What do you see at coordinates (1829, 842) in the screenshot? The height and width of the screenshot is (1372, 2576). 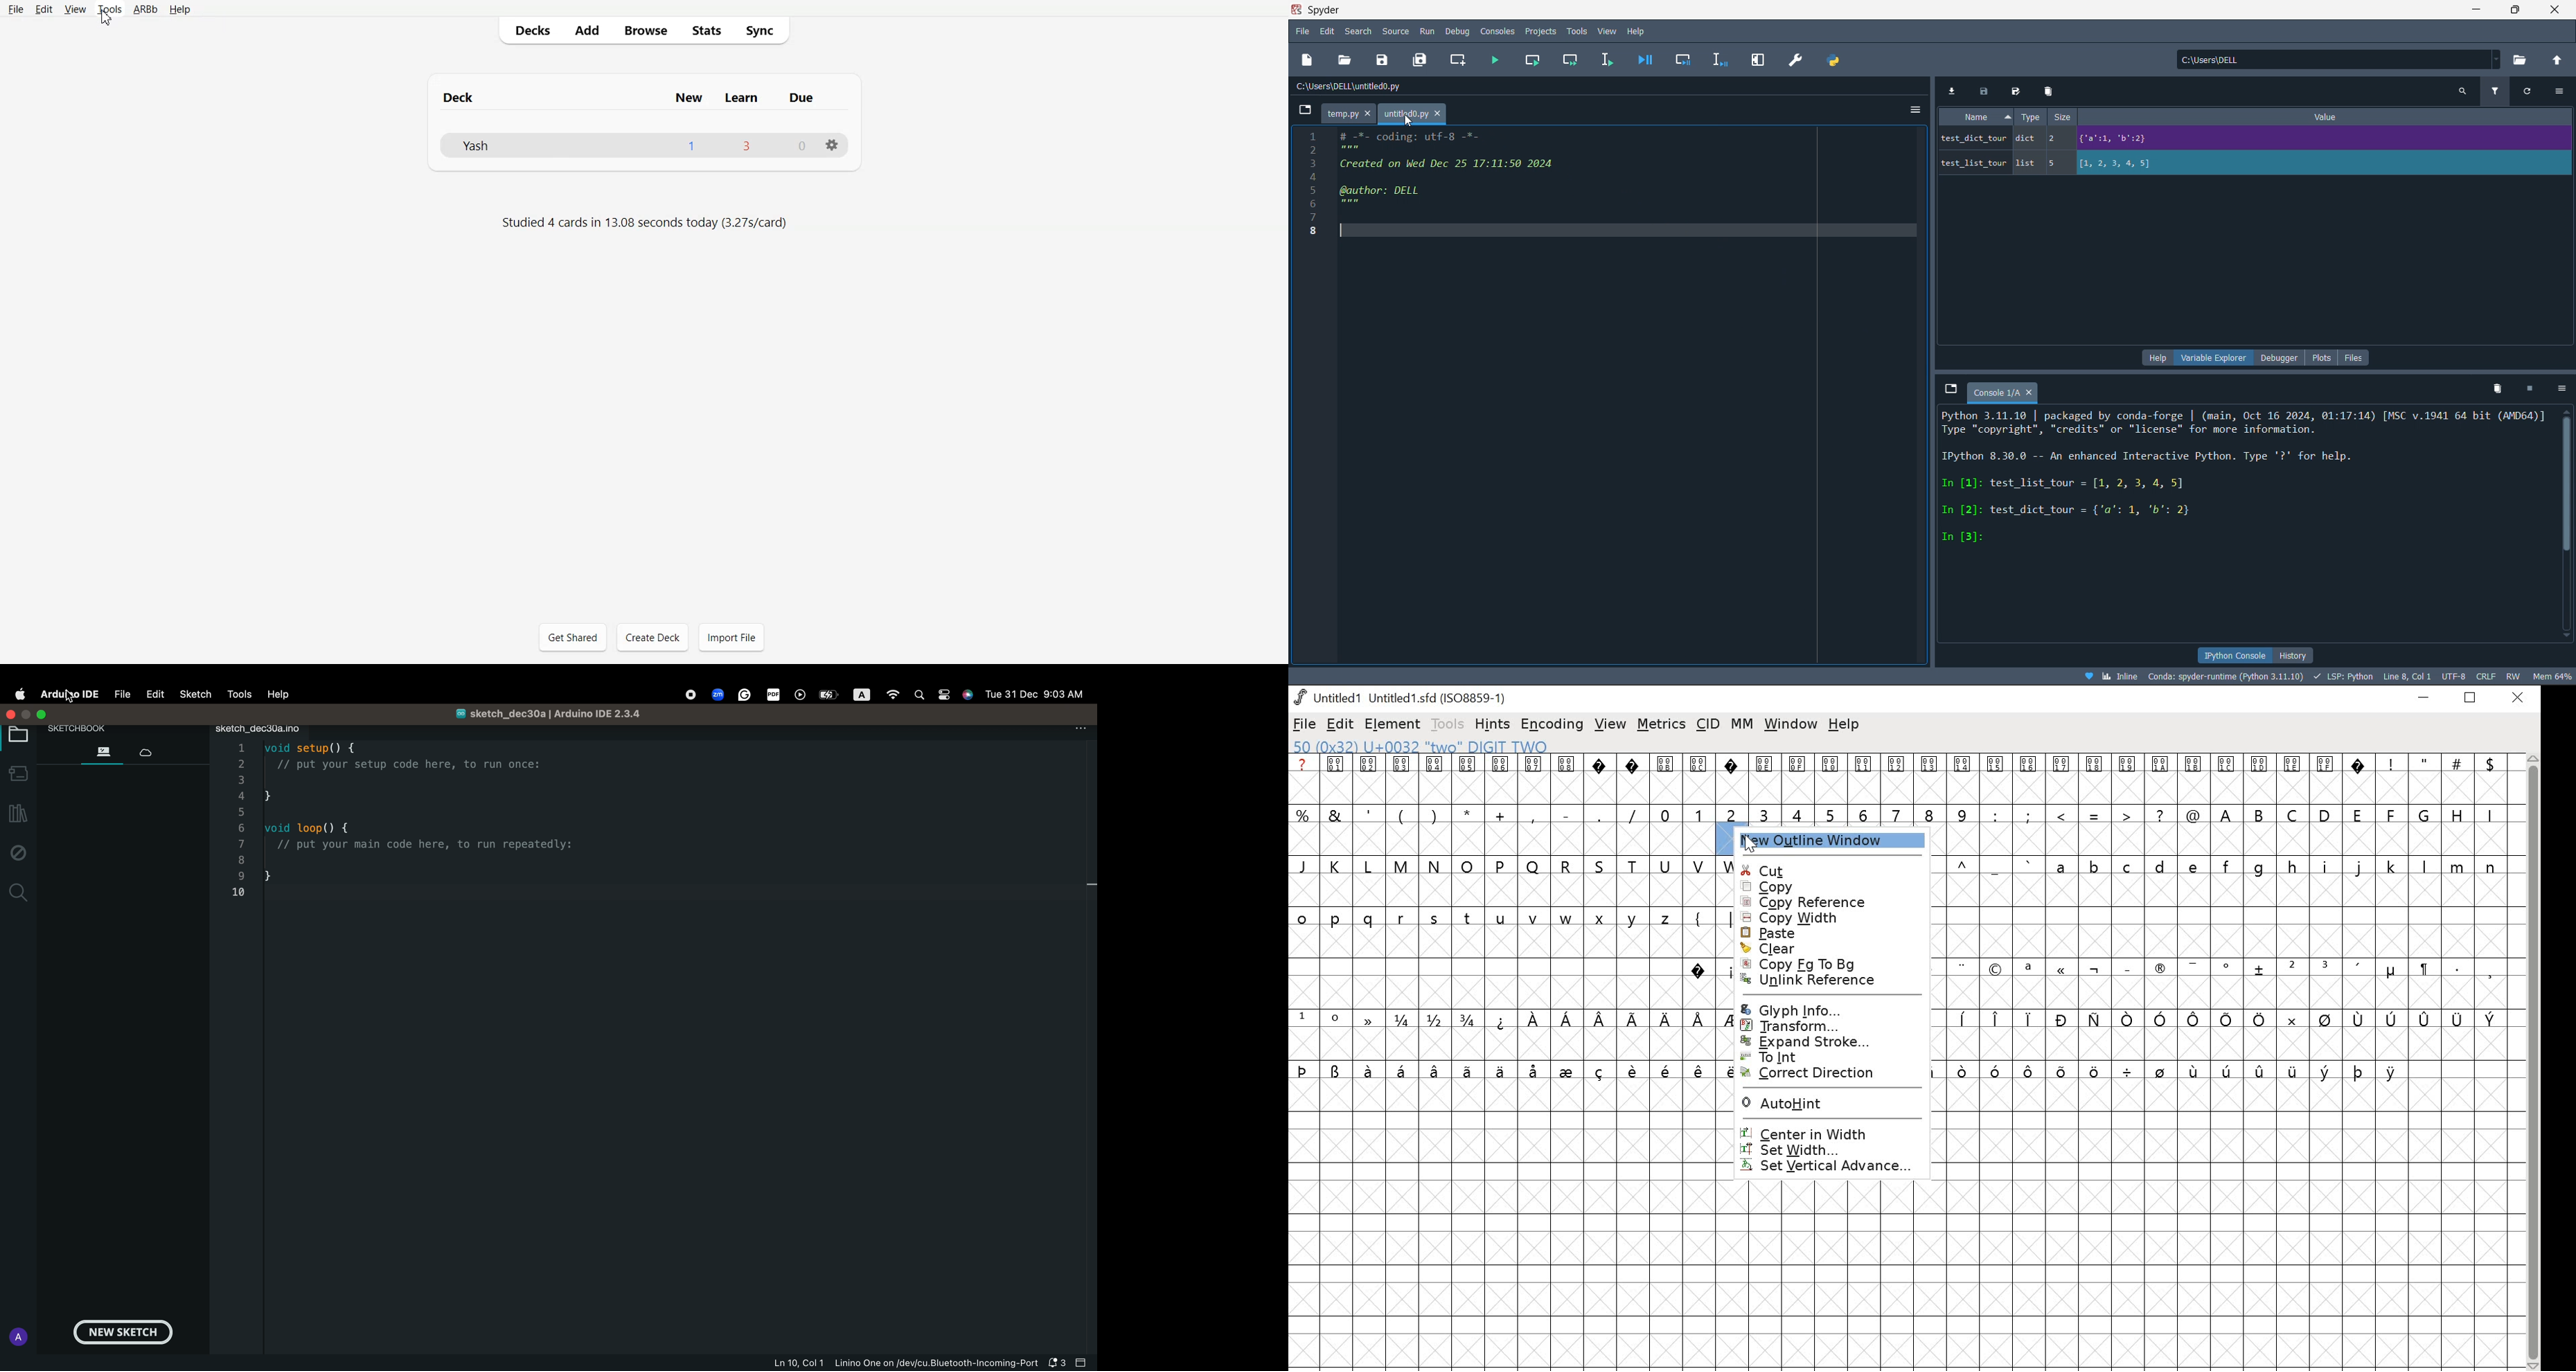 I see `new outline window` at bounding box center [1829, 842].